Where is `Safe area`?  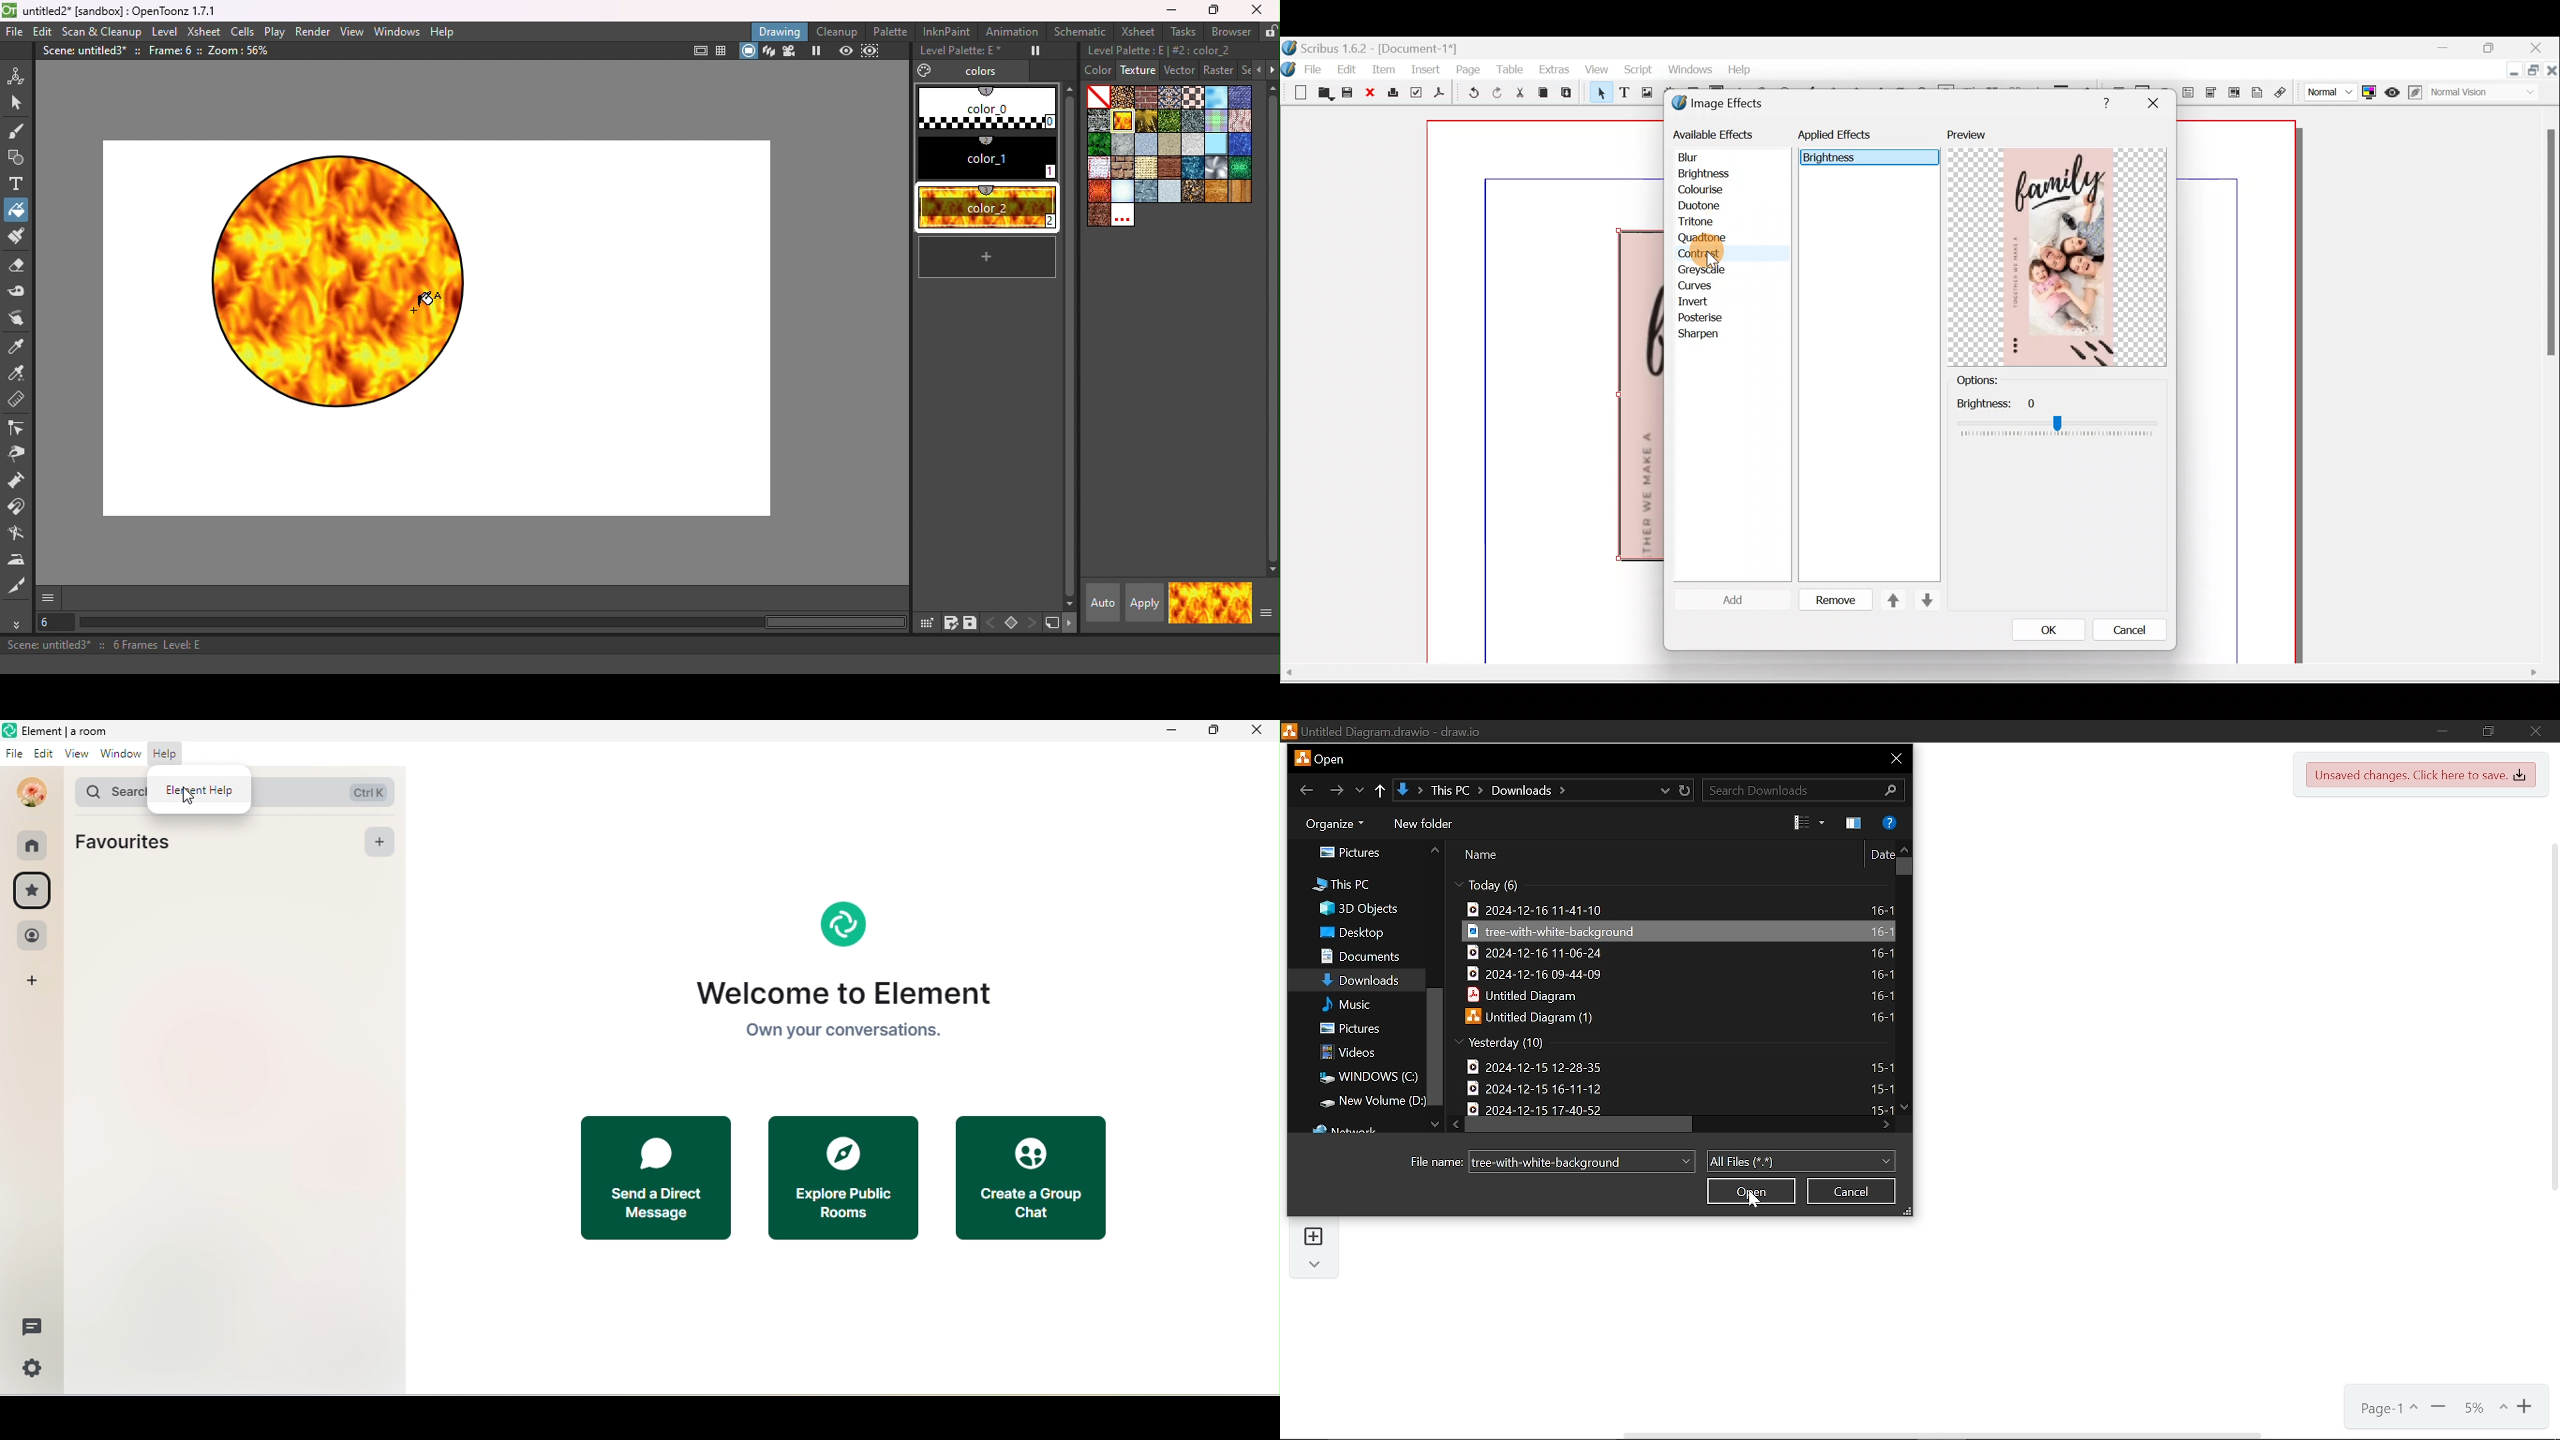
Safe area is located at coordinates (701, 52).